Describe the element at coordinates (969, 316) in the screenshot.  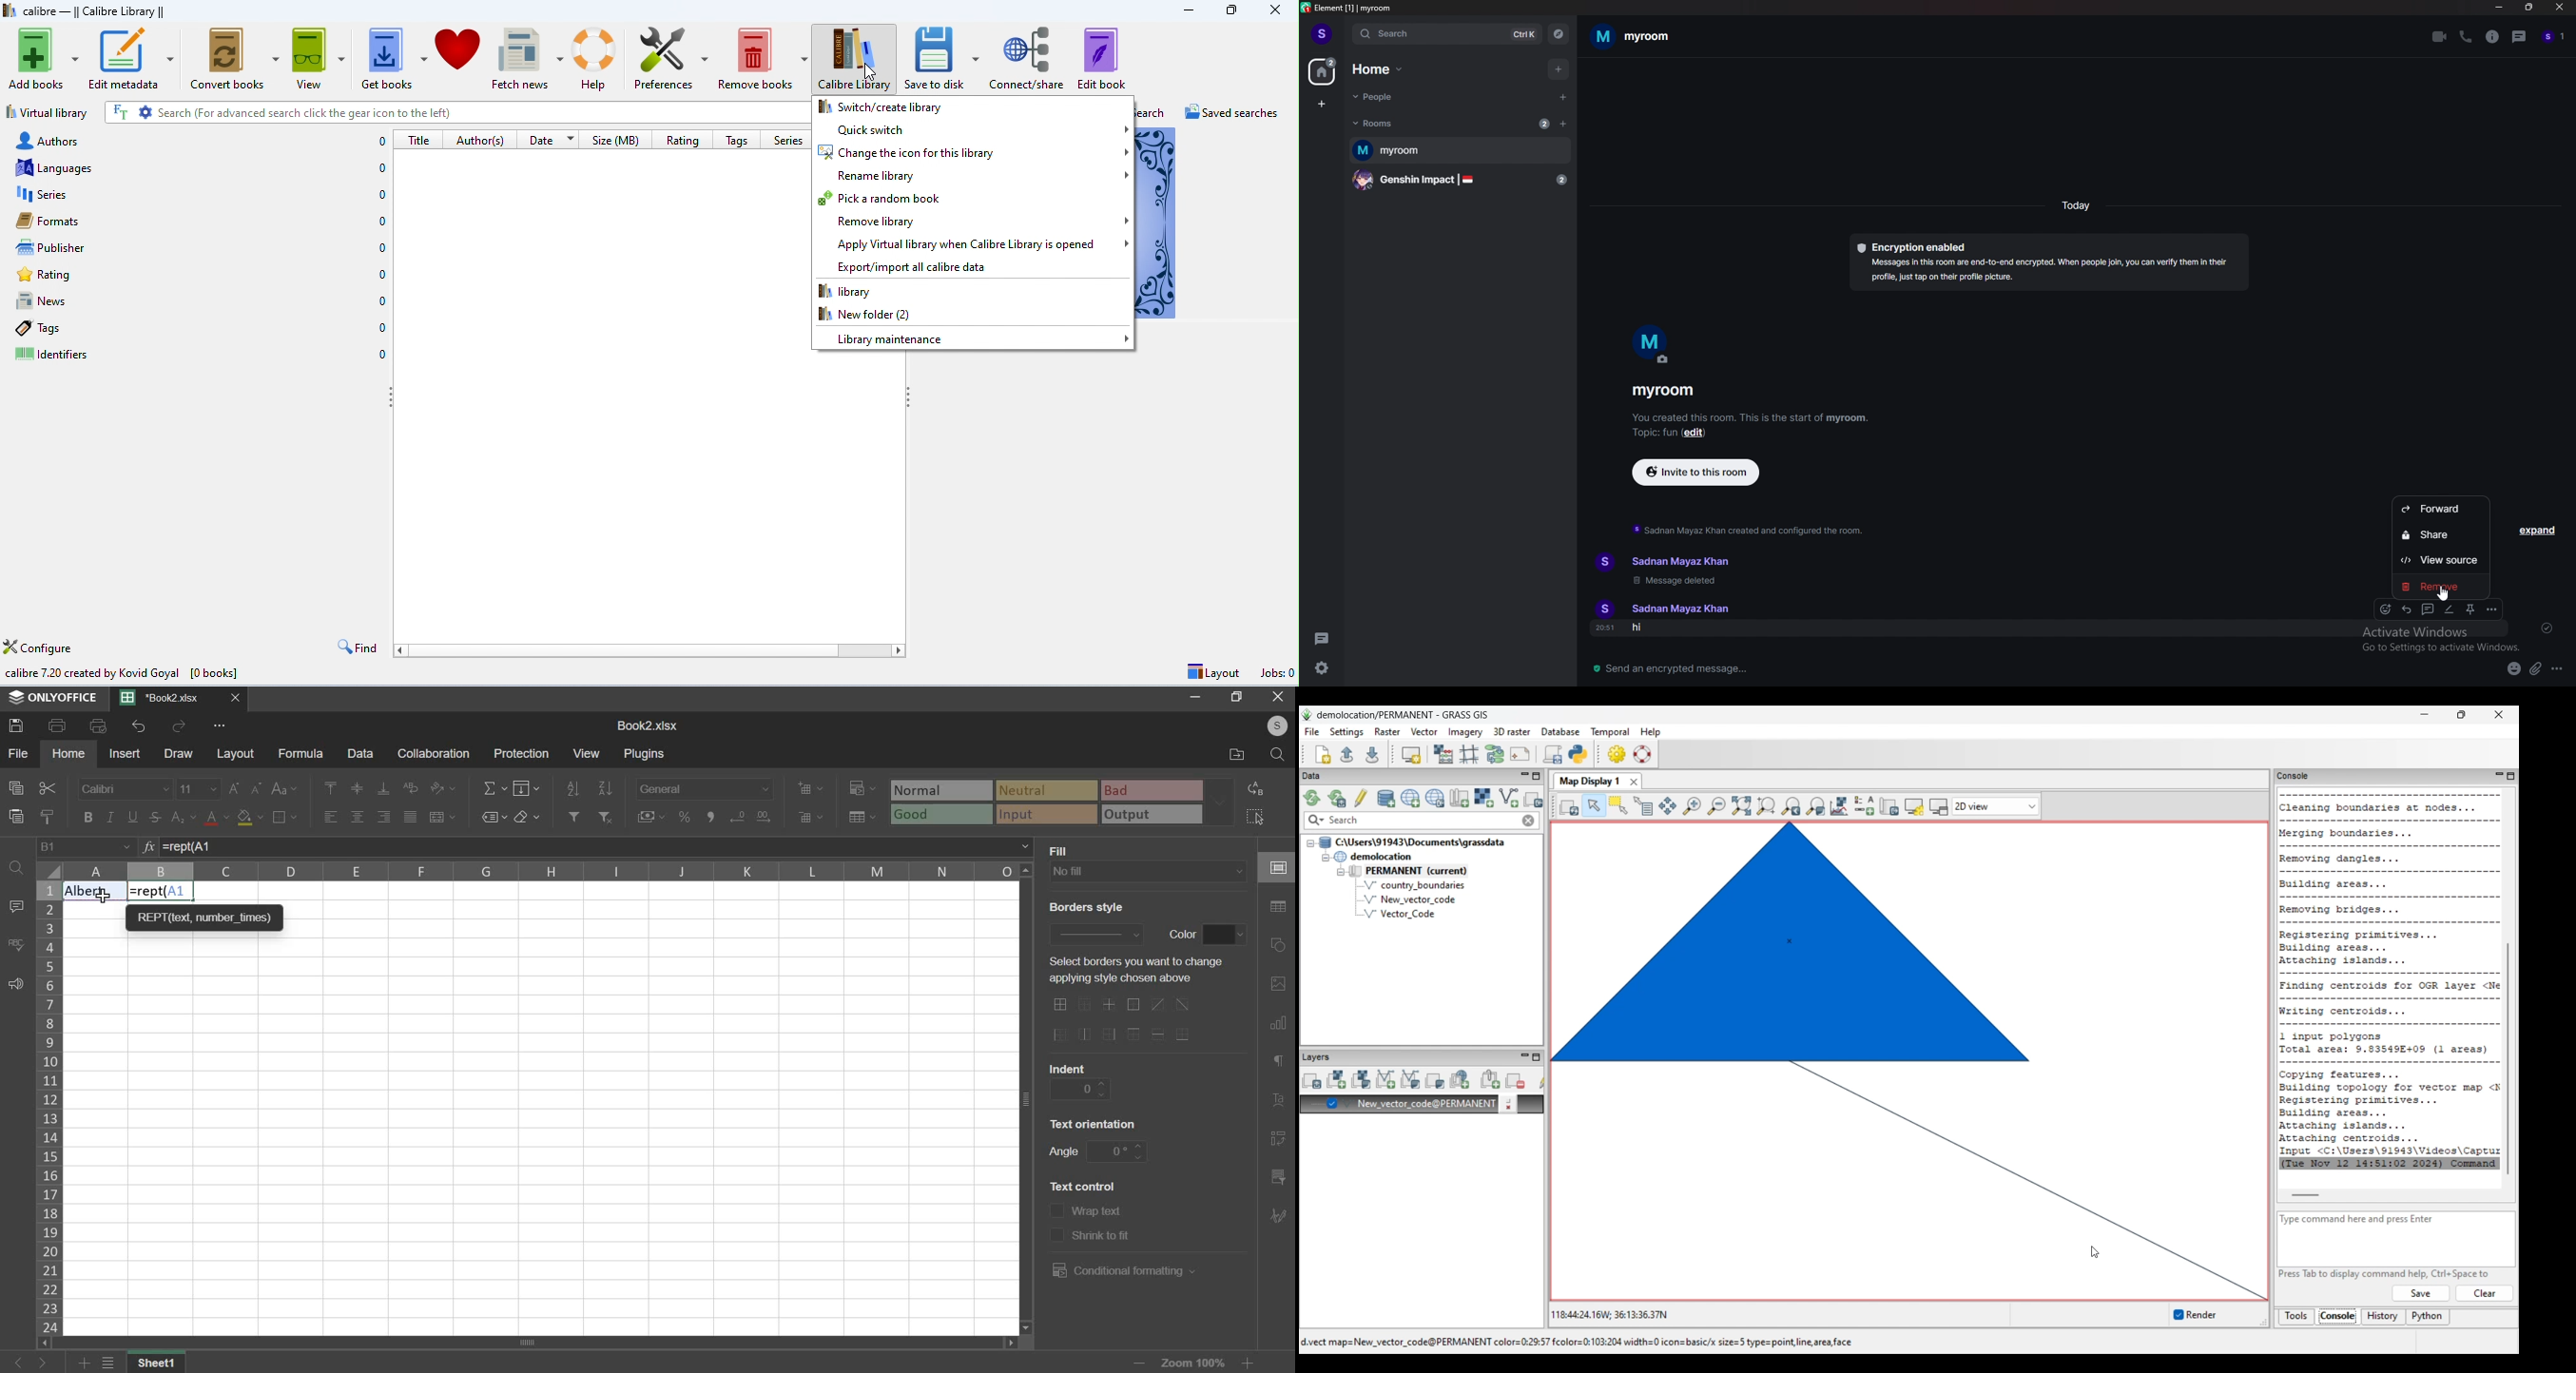
I see `new folder (2)` at that location.